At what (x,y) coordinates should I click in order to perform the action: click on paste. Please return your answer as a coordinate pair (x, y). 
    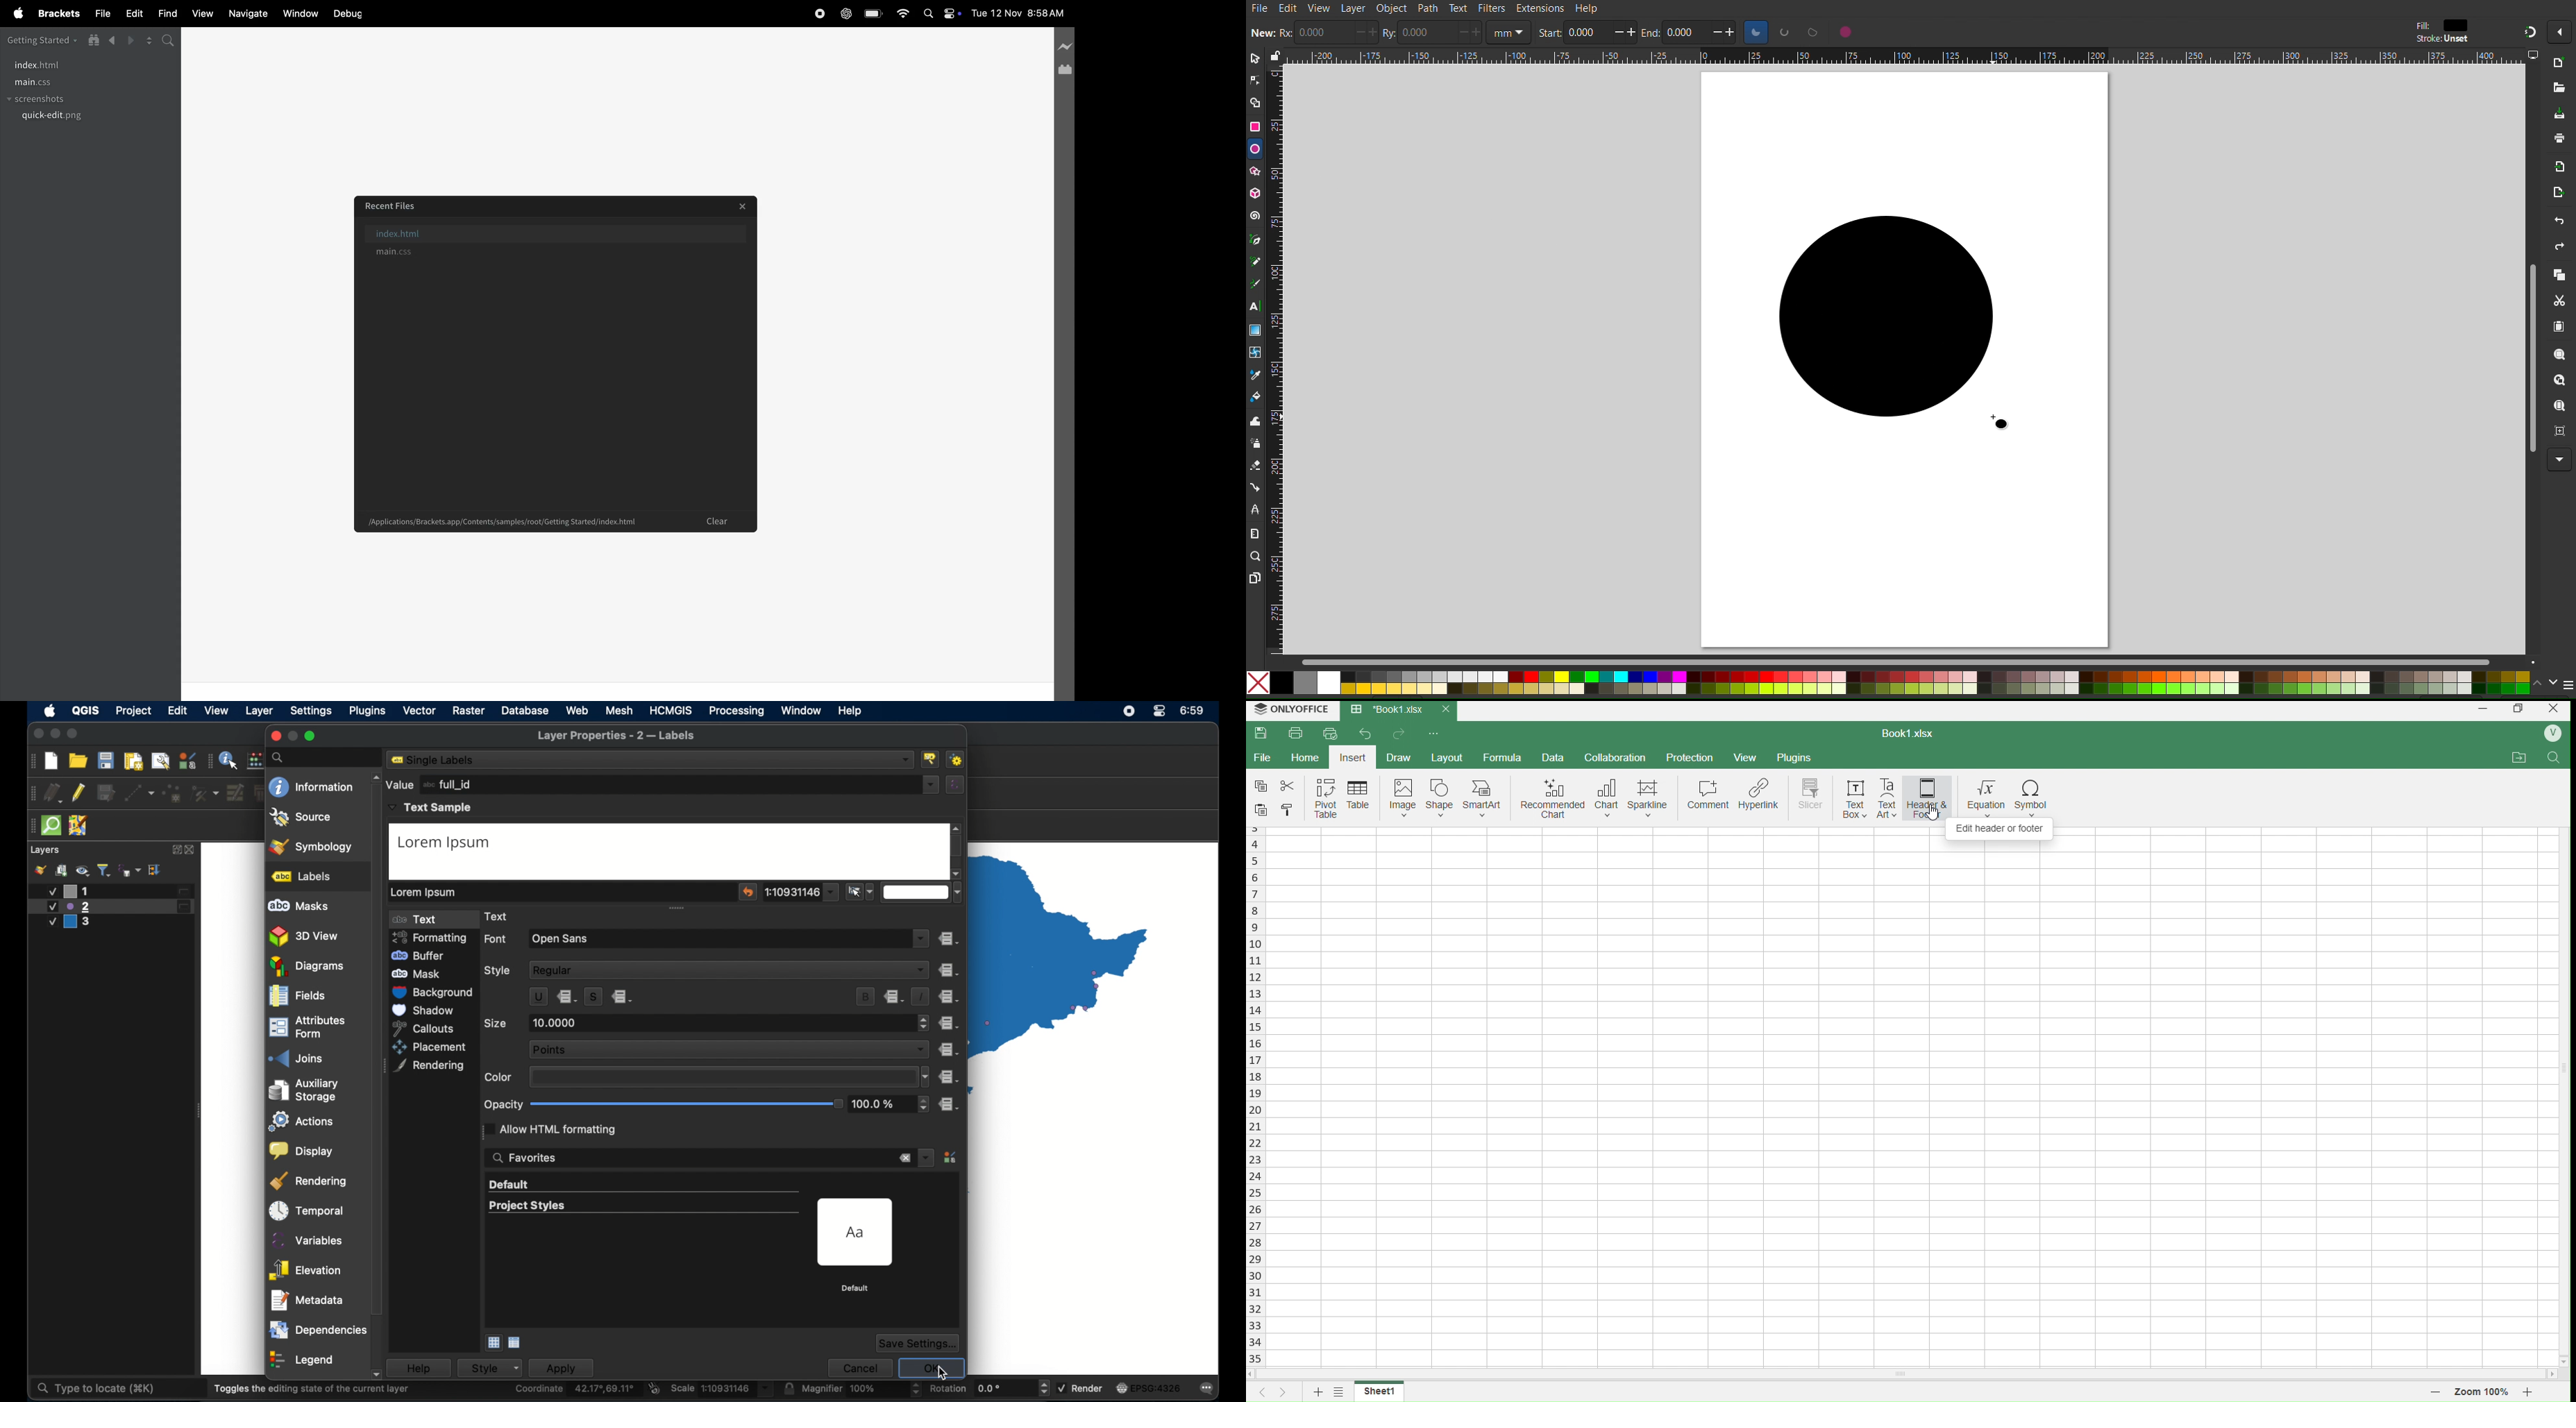
    Looking at the image, I should click on (1263, 812).